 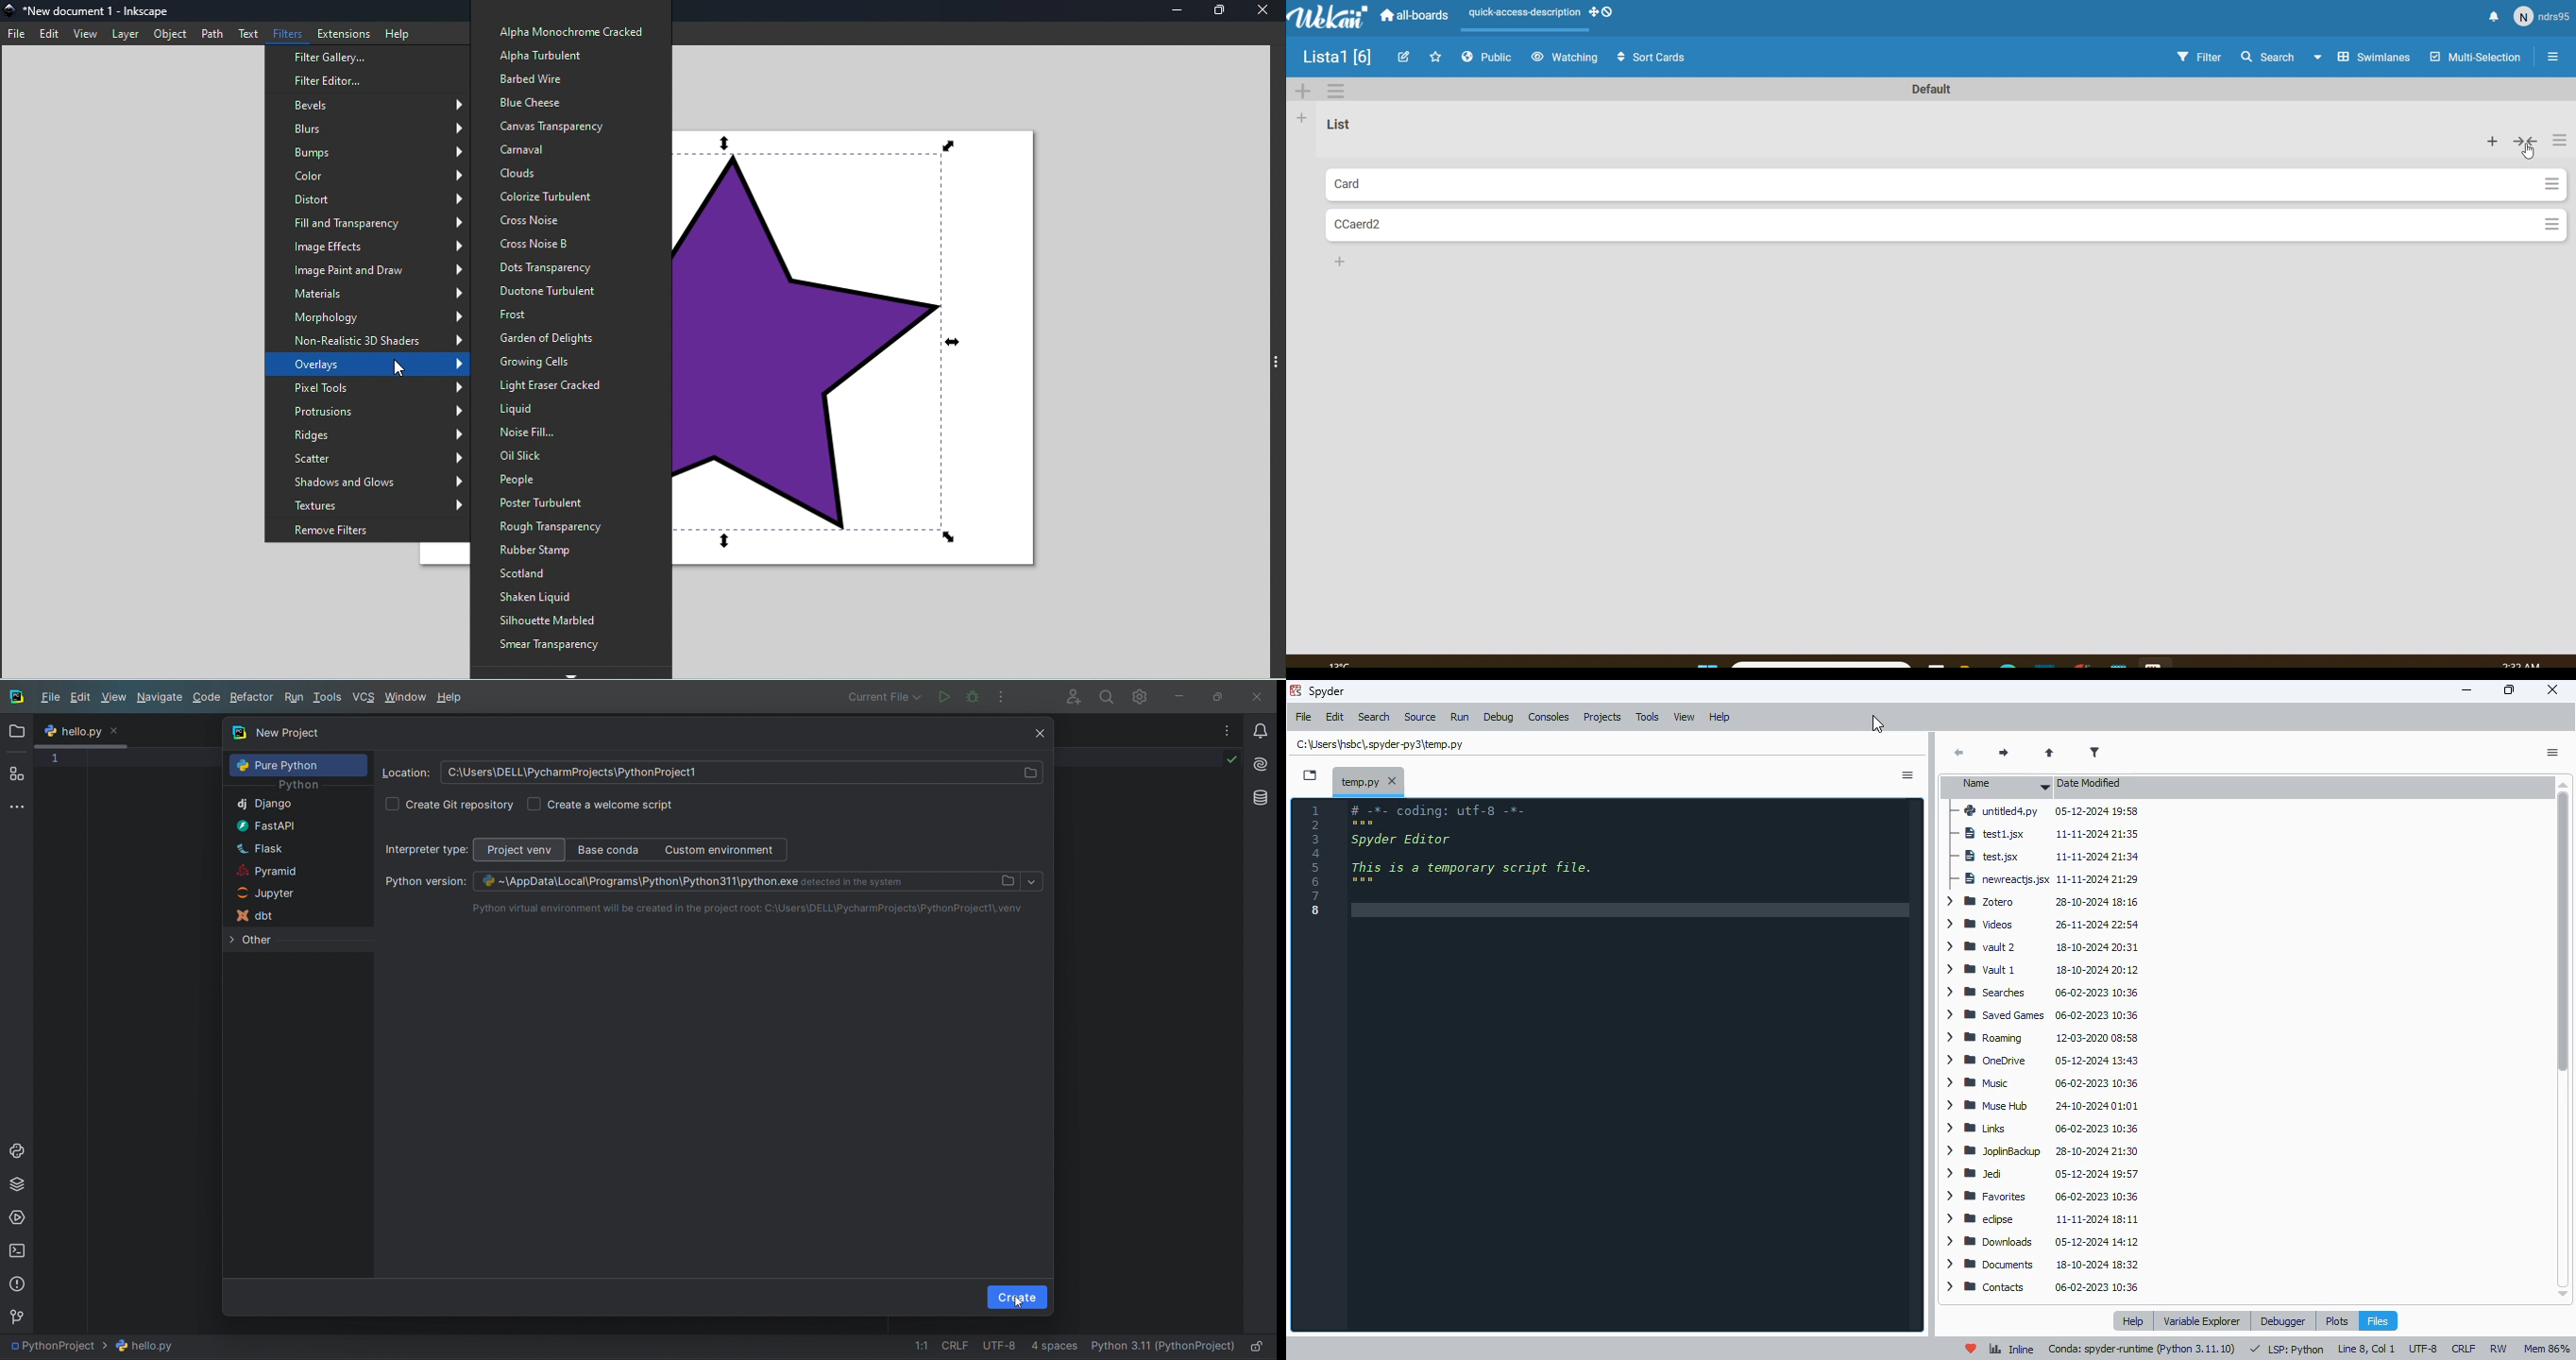 I want to click on List, so click(x=1349, y=132).